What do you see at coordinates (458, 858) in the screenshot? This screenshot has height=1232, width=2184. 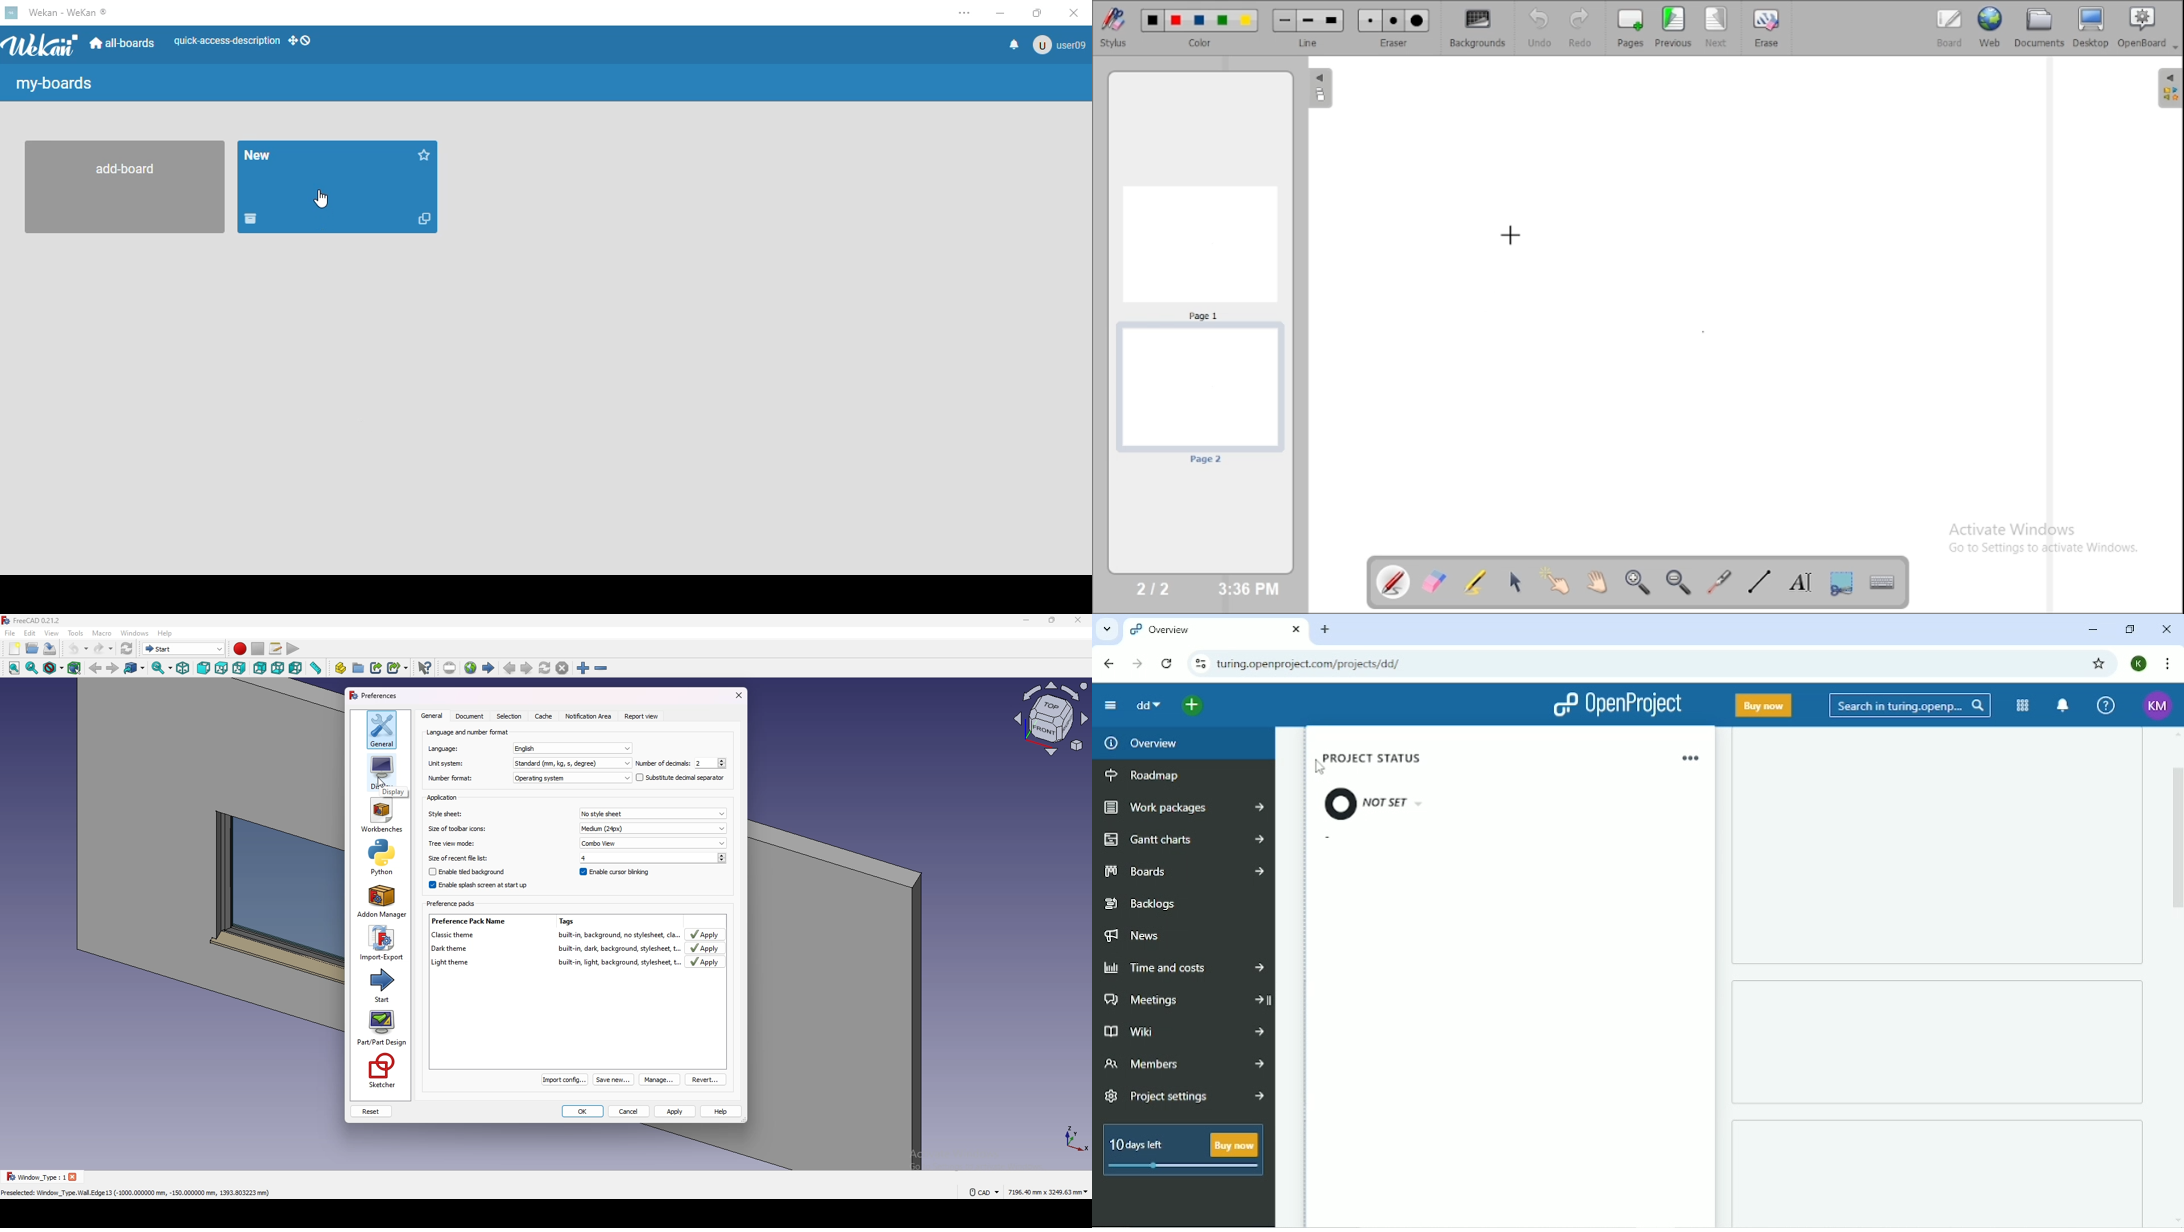 I see `Size of recent file list;` at bounding box center [458, 858].